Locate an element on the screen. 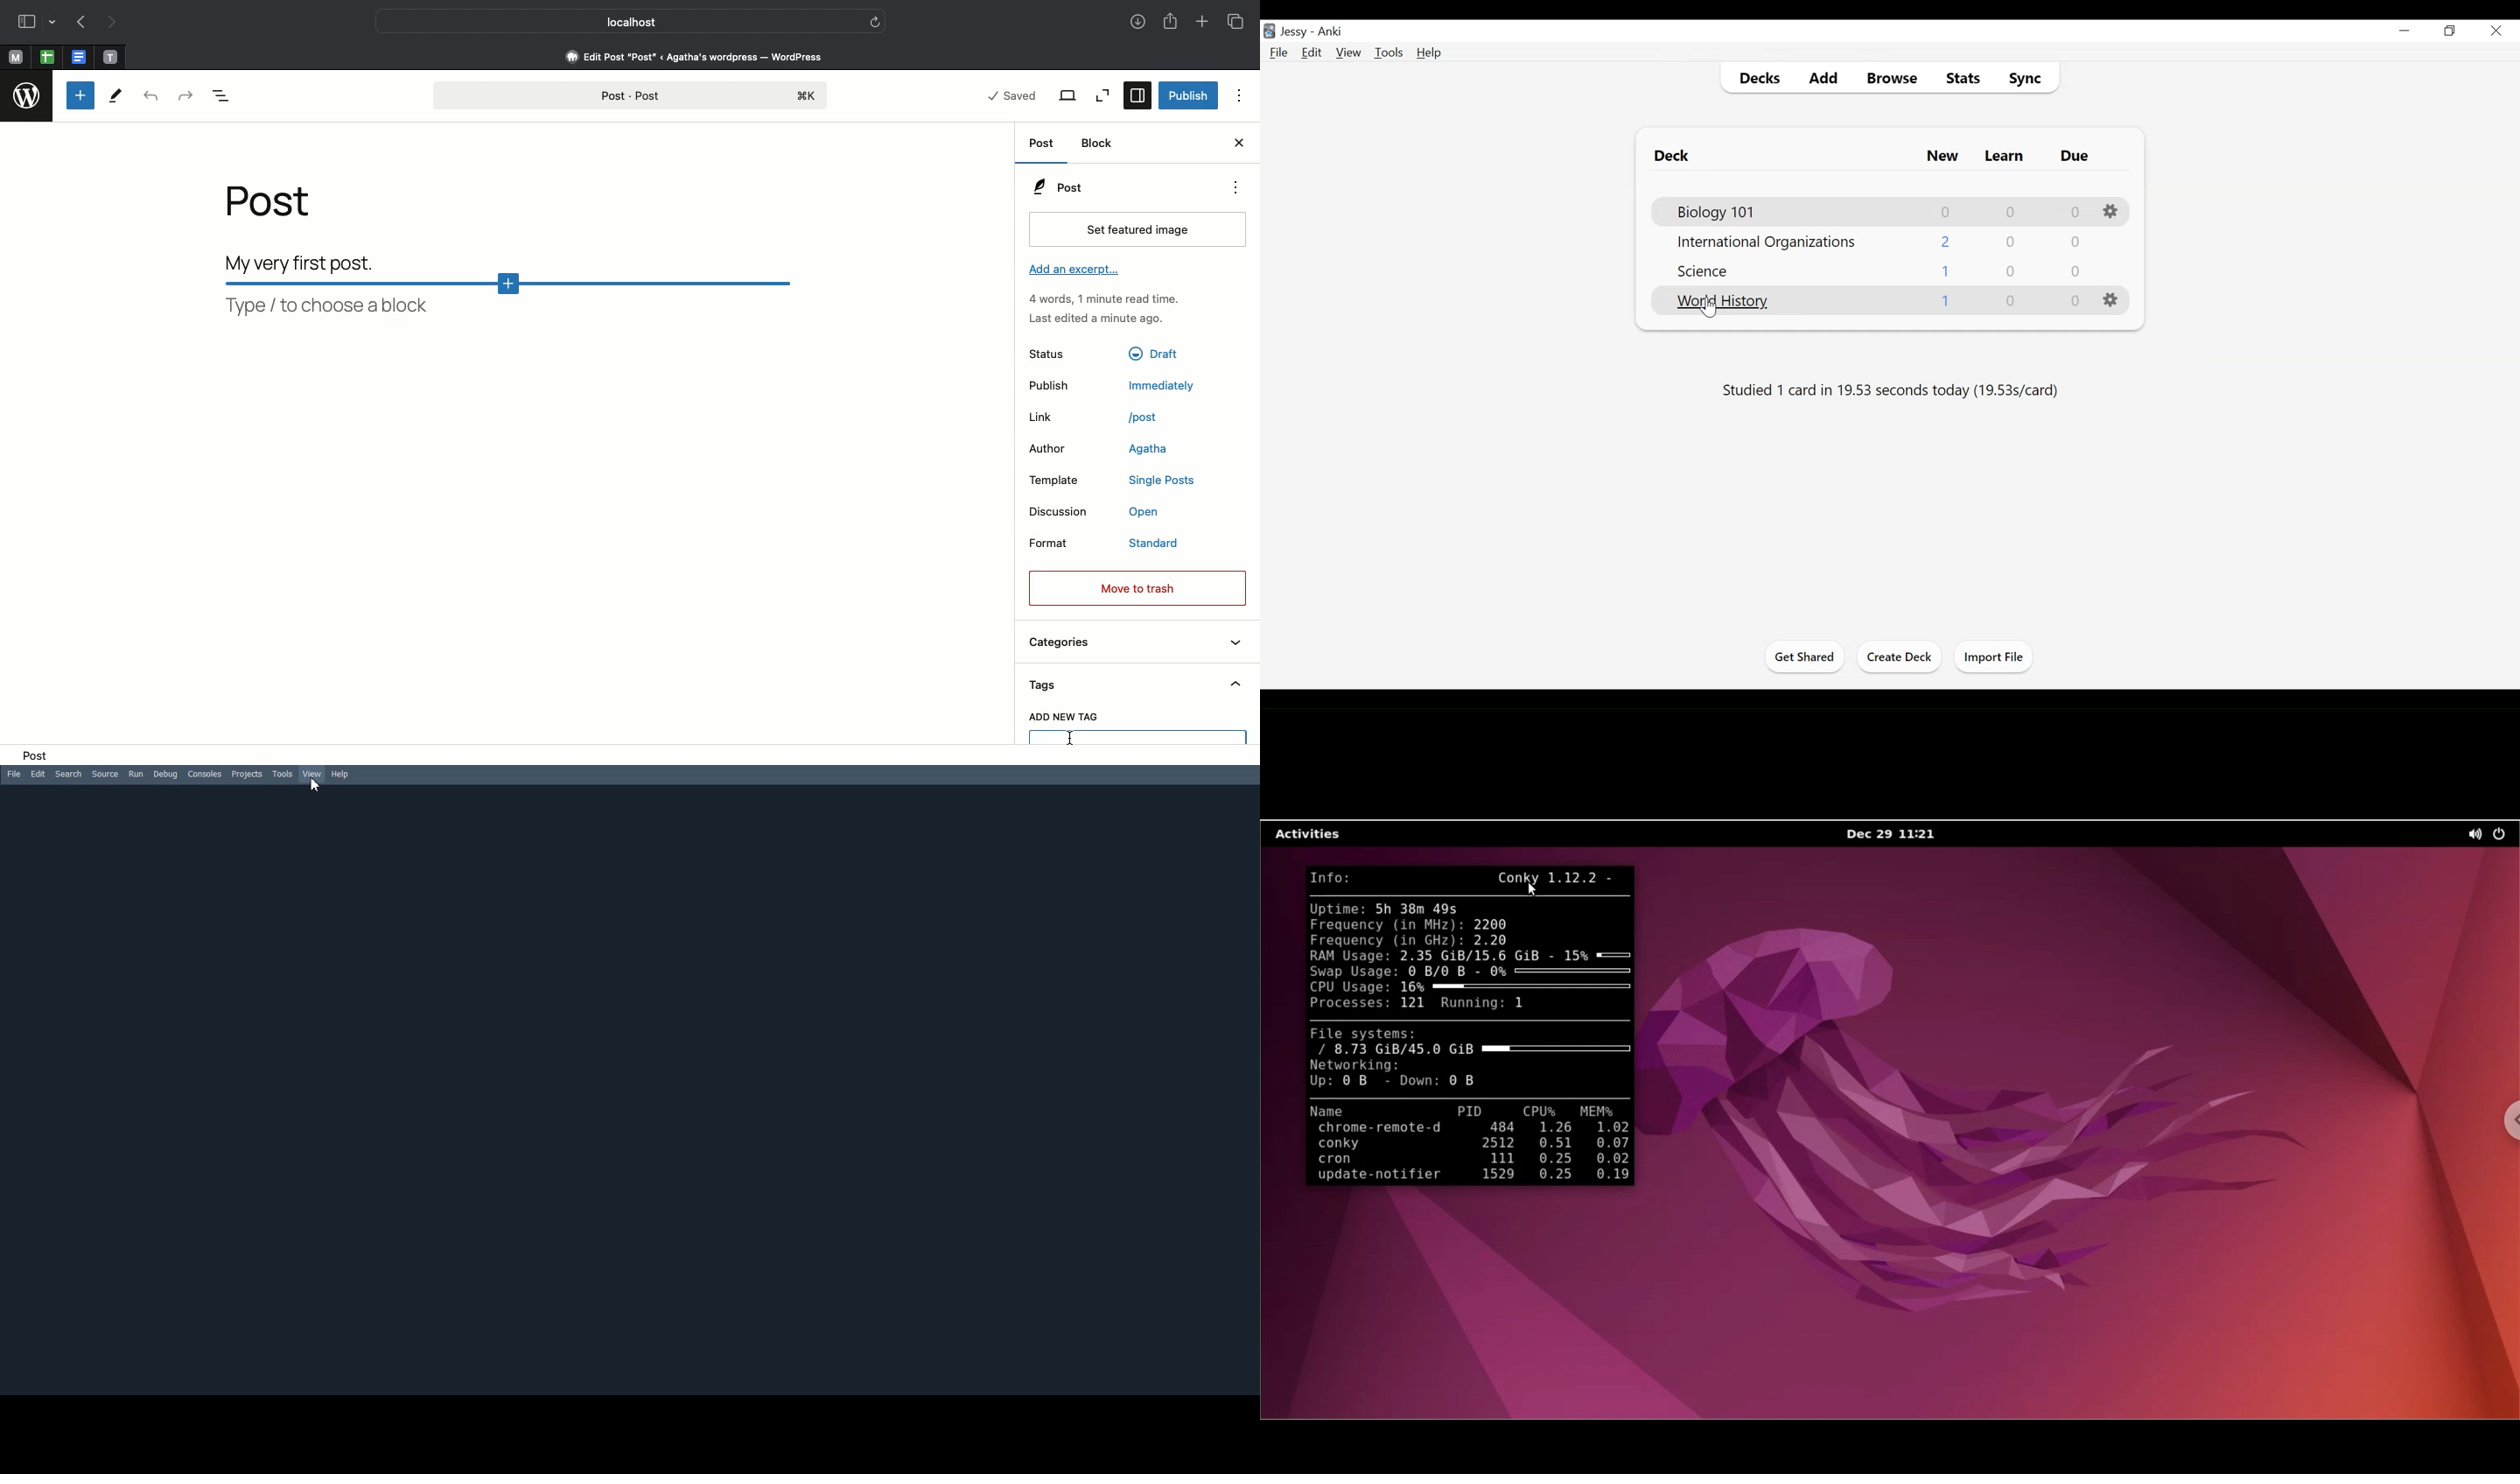 Image resolution: width=2520 pixels, height=1484 pixels. Sync is located at coordinates (2021, 78).